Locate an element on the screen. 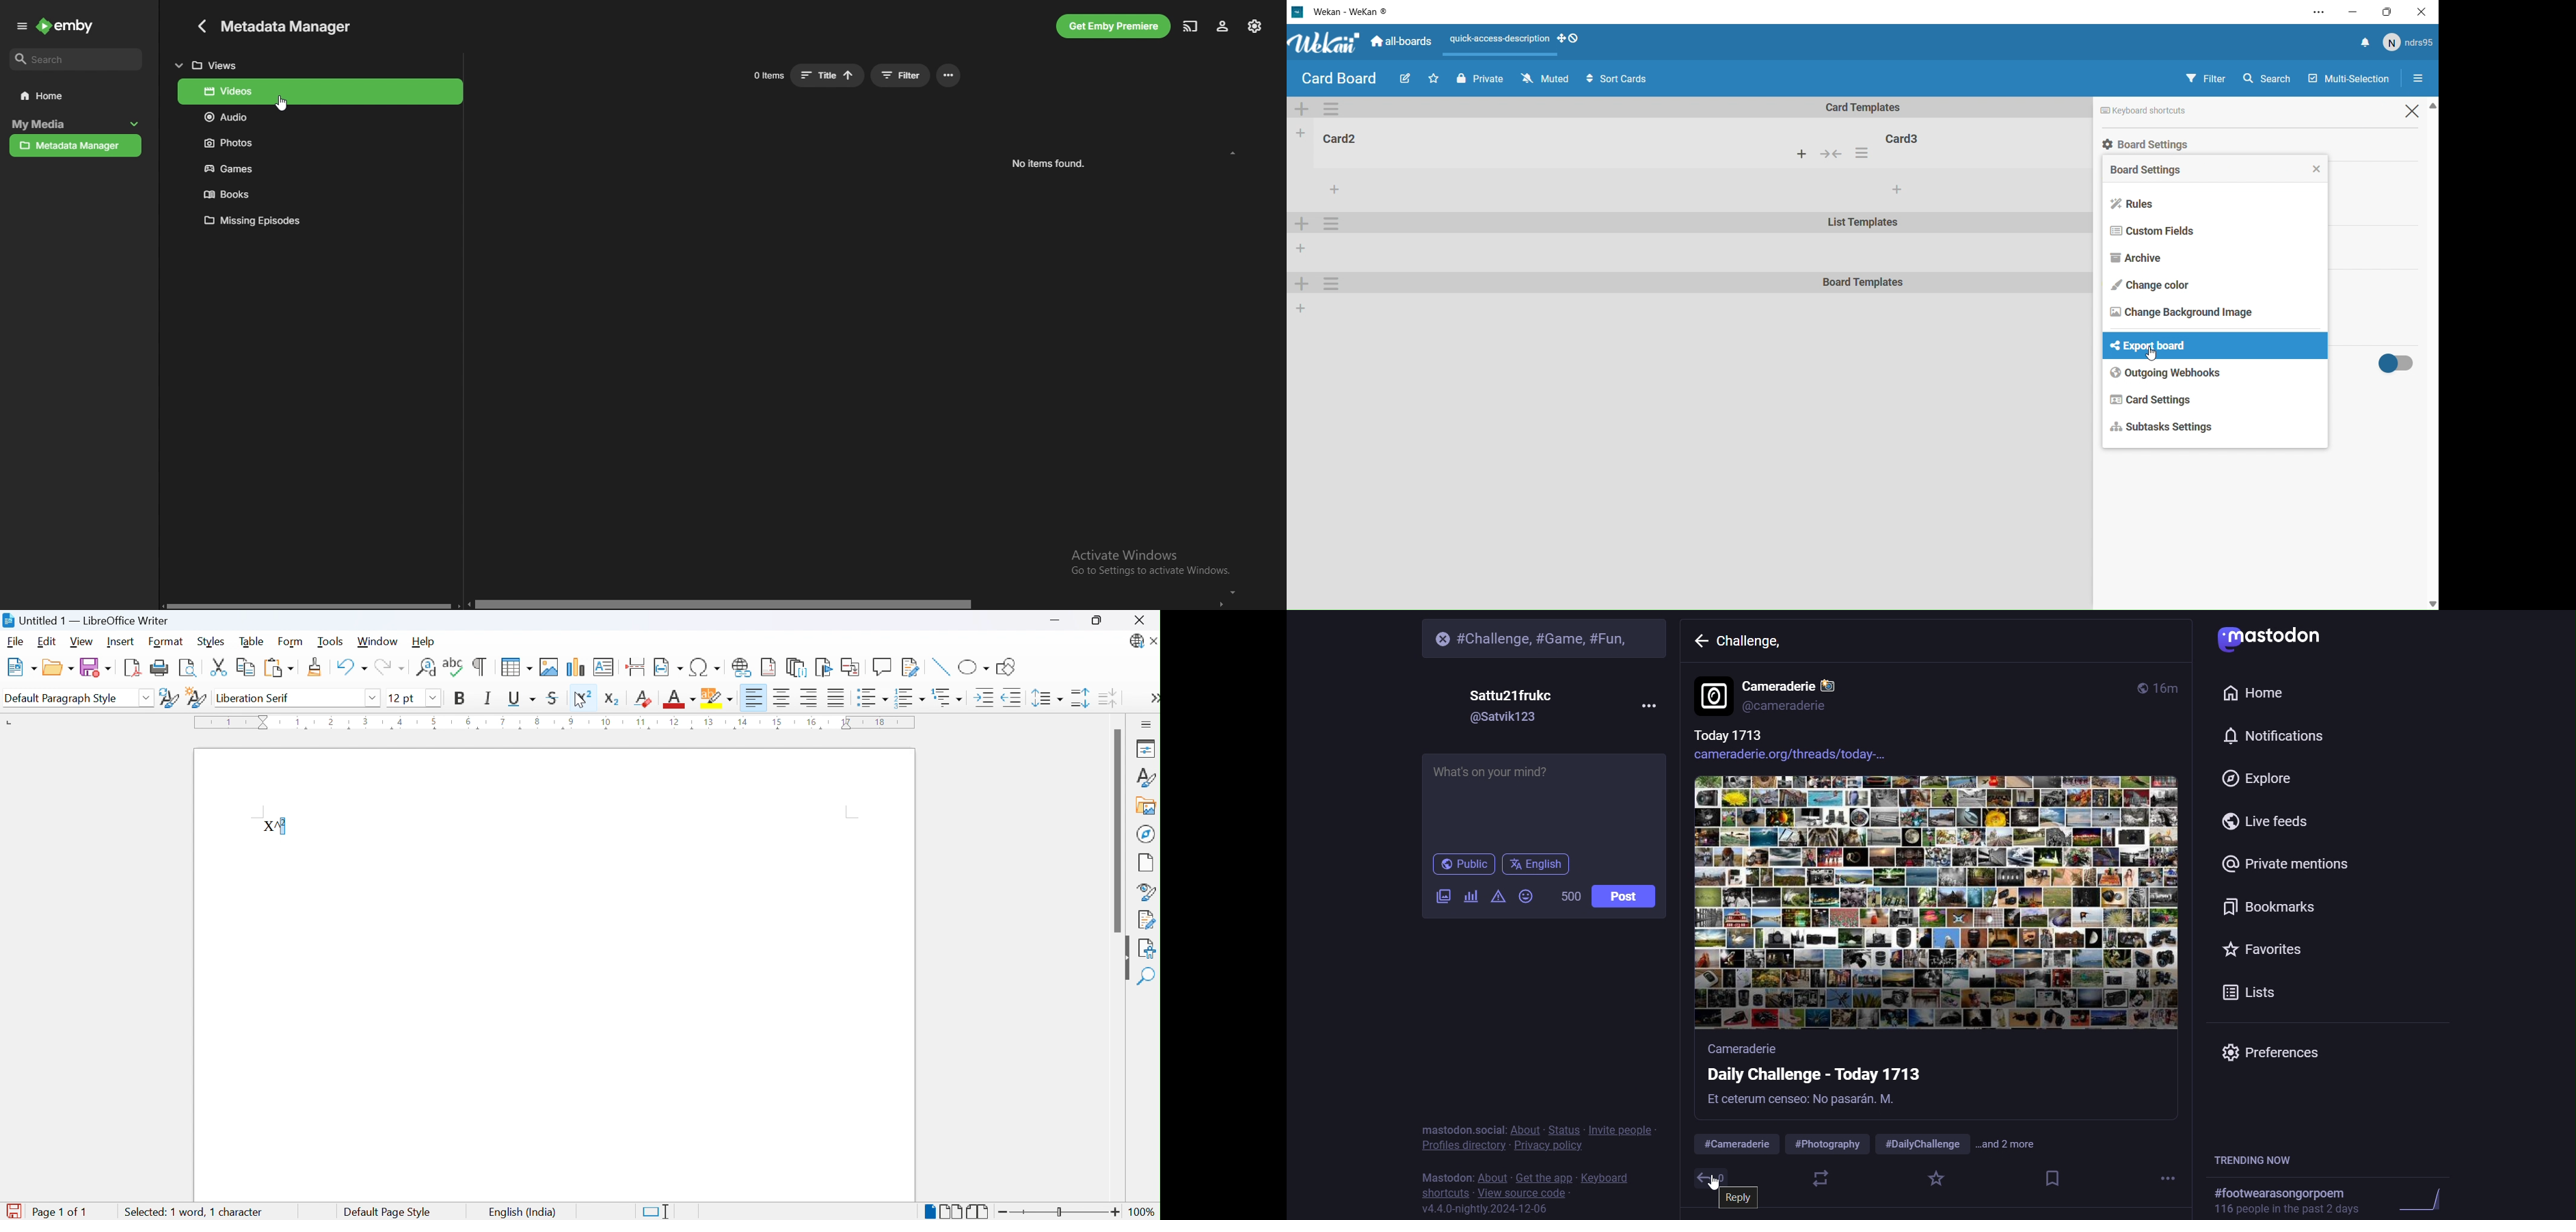 This screenshot has height=1232, width=2576. Close is located at coordinates (1153, 641).